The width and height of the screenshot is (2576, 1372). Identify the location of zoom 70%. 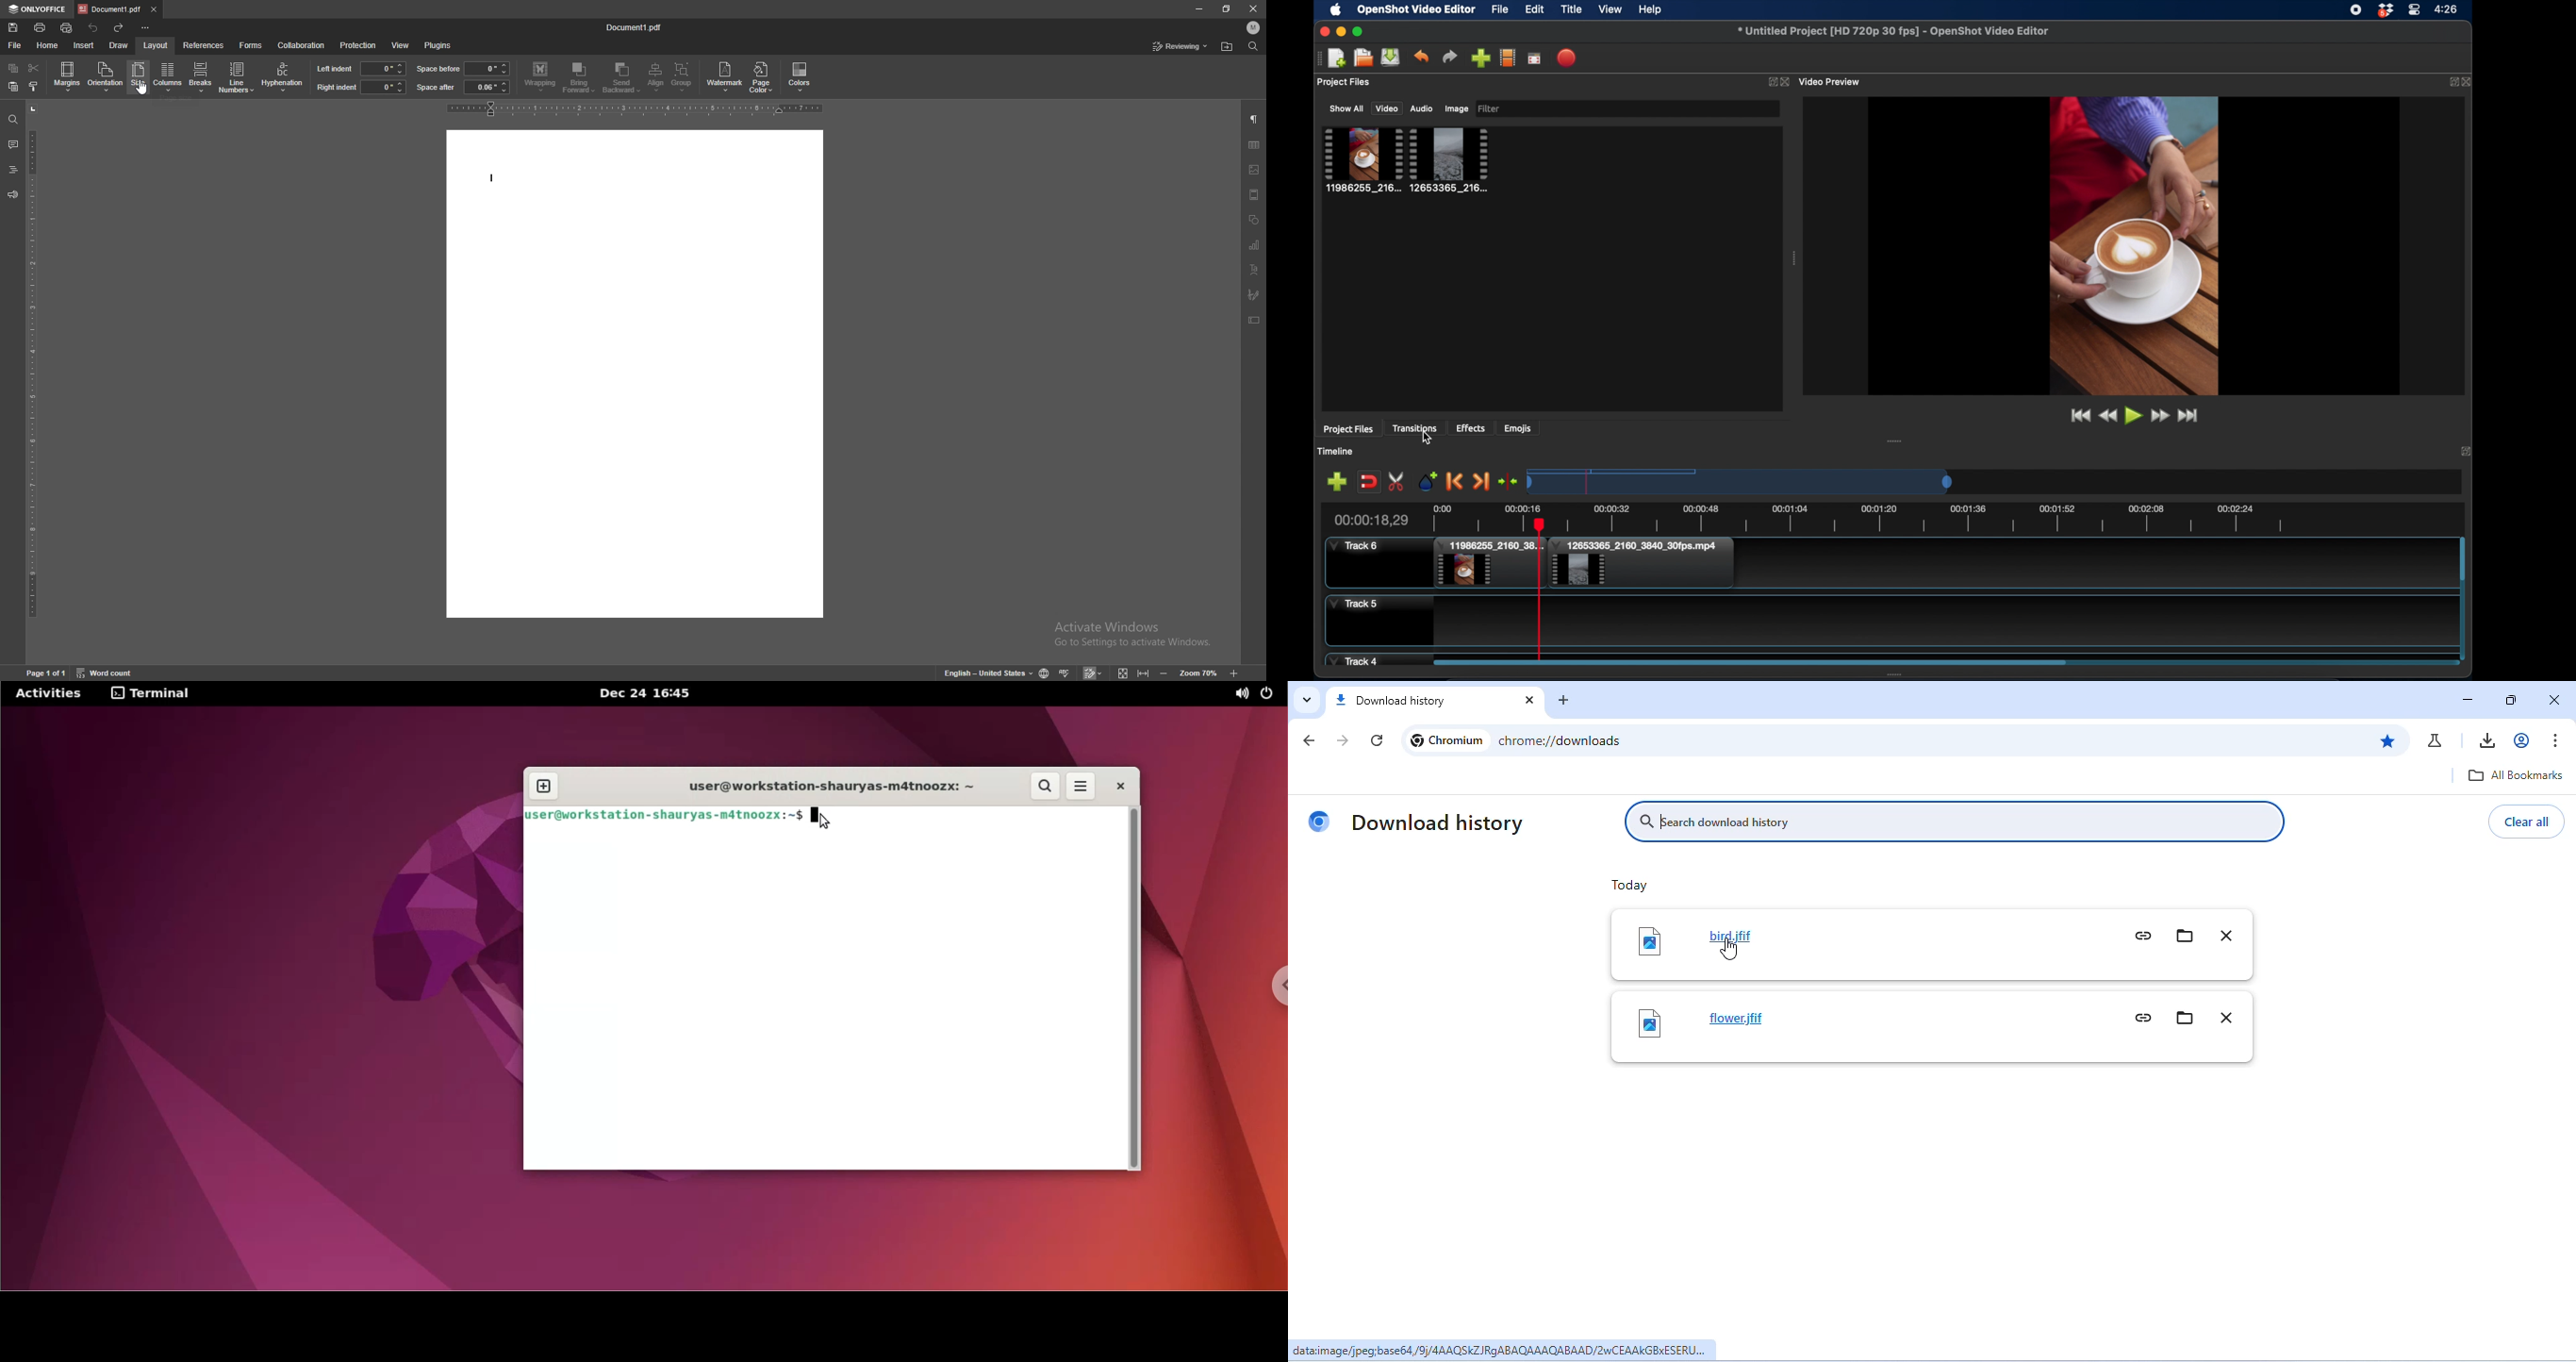
(1198, 673).